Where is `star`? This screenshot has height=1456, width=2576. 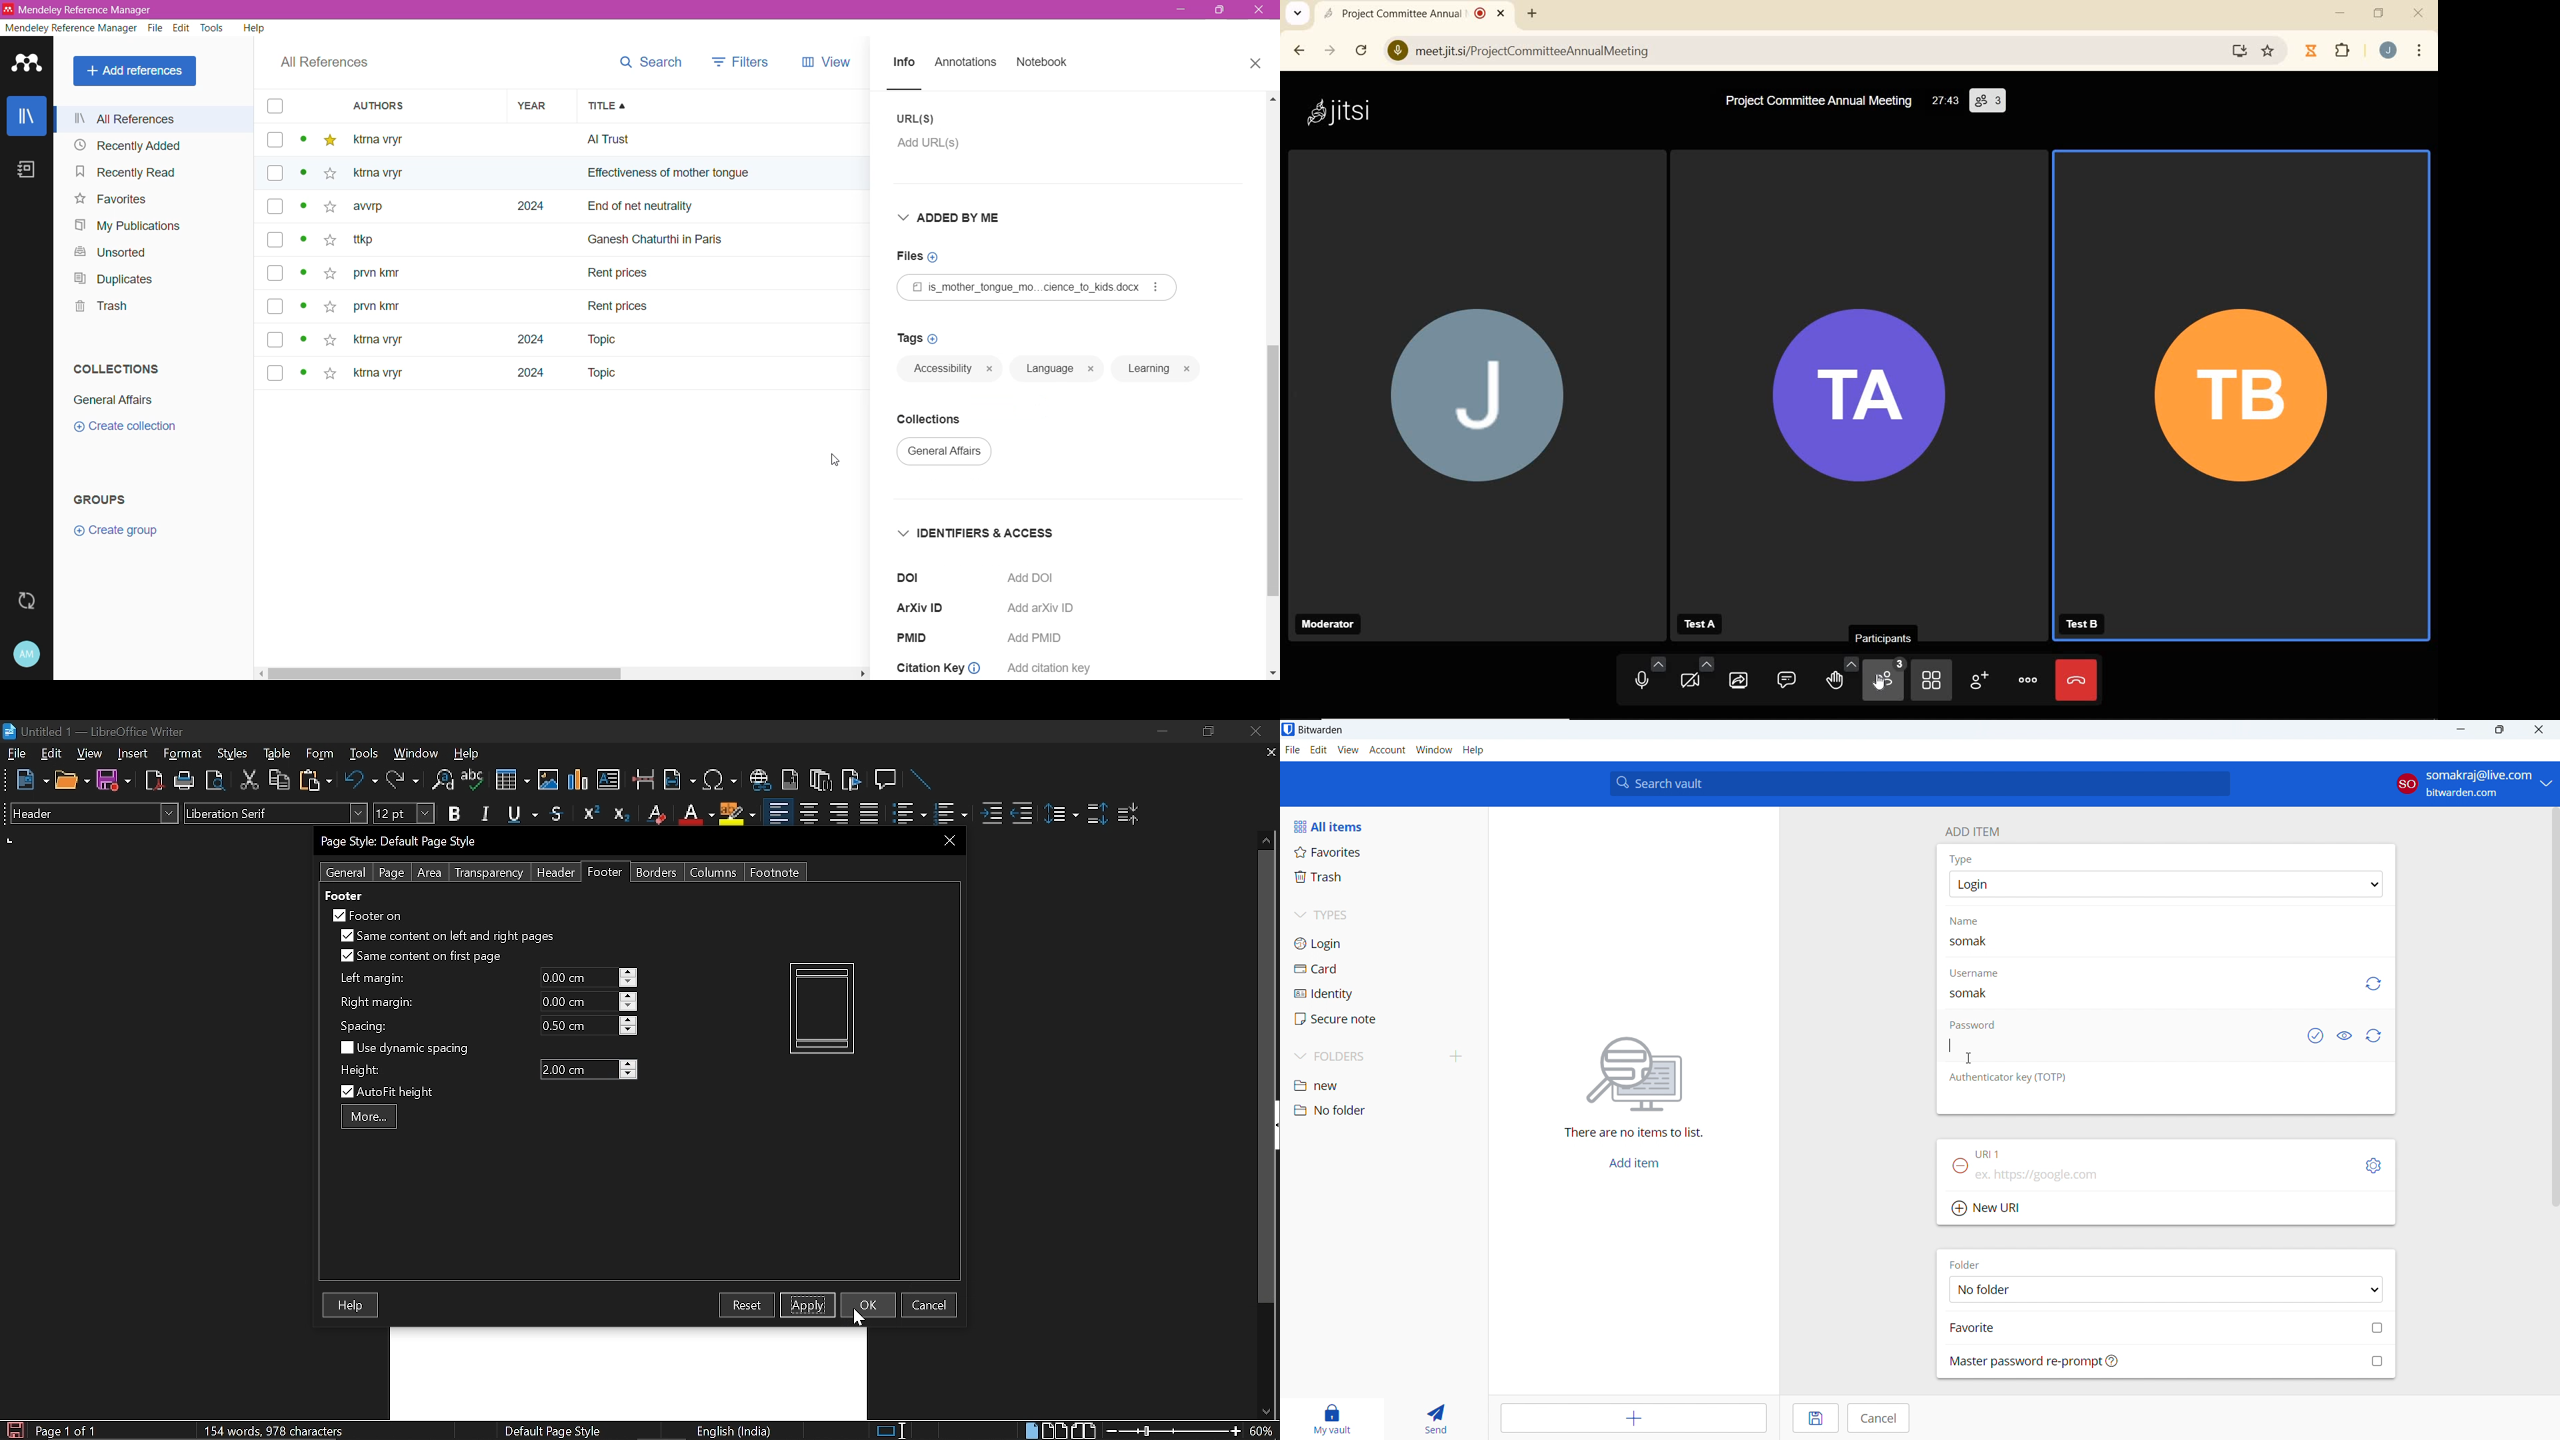
star is located at coordinates (329, 141).